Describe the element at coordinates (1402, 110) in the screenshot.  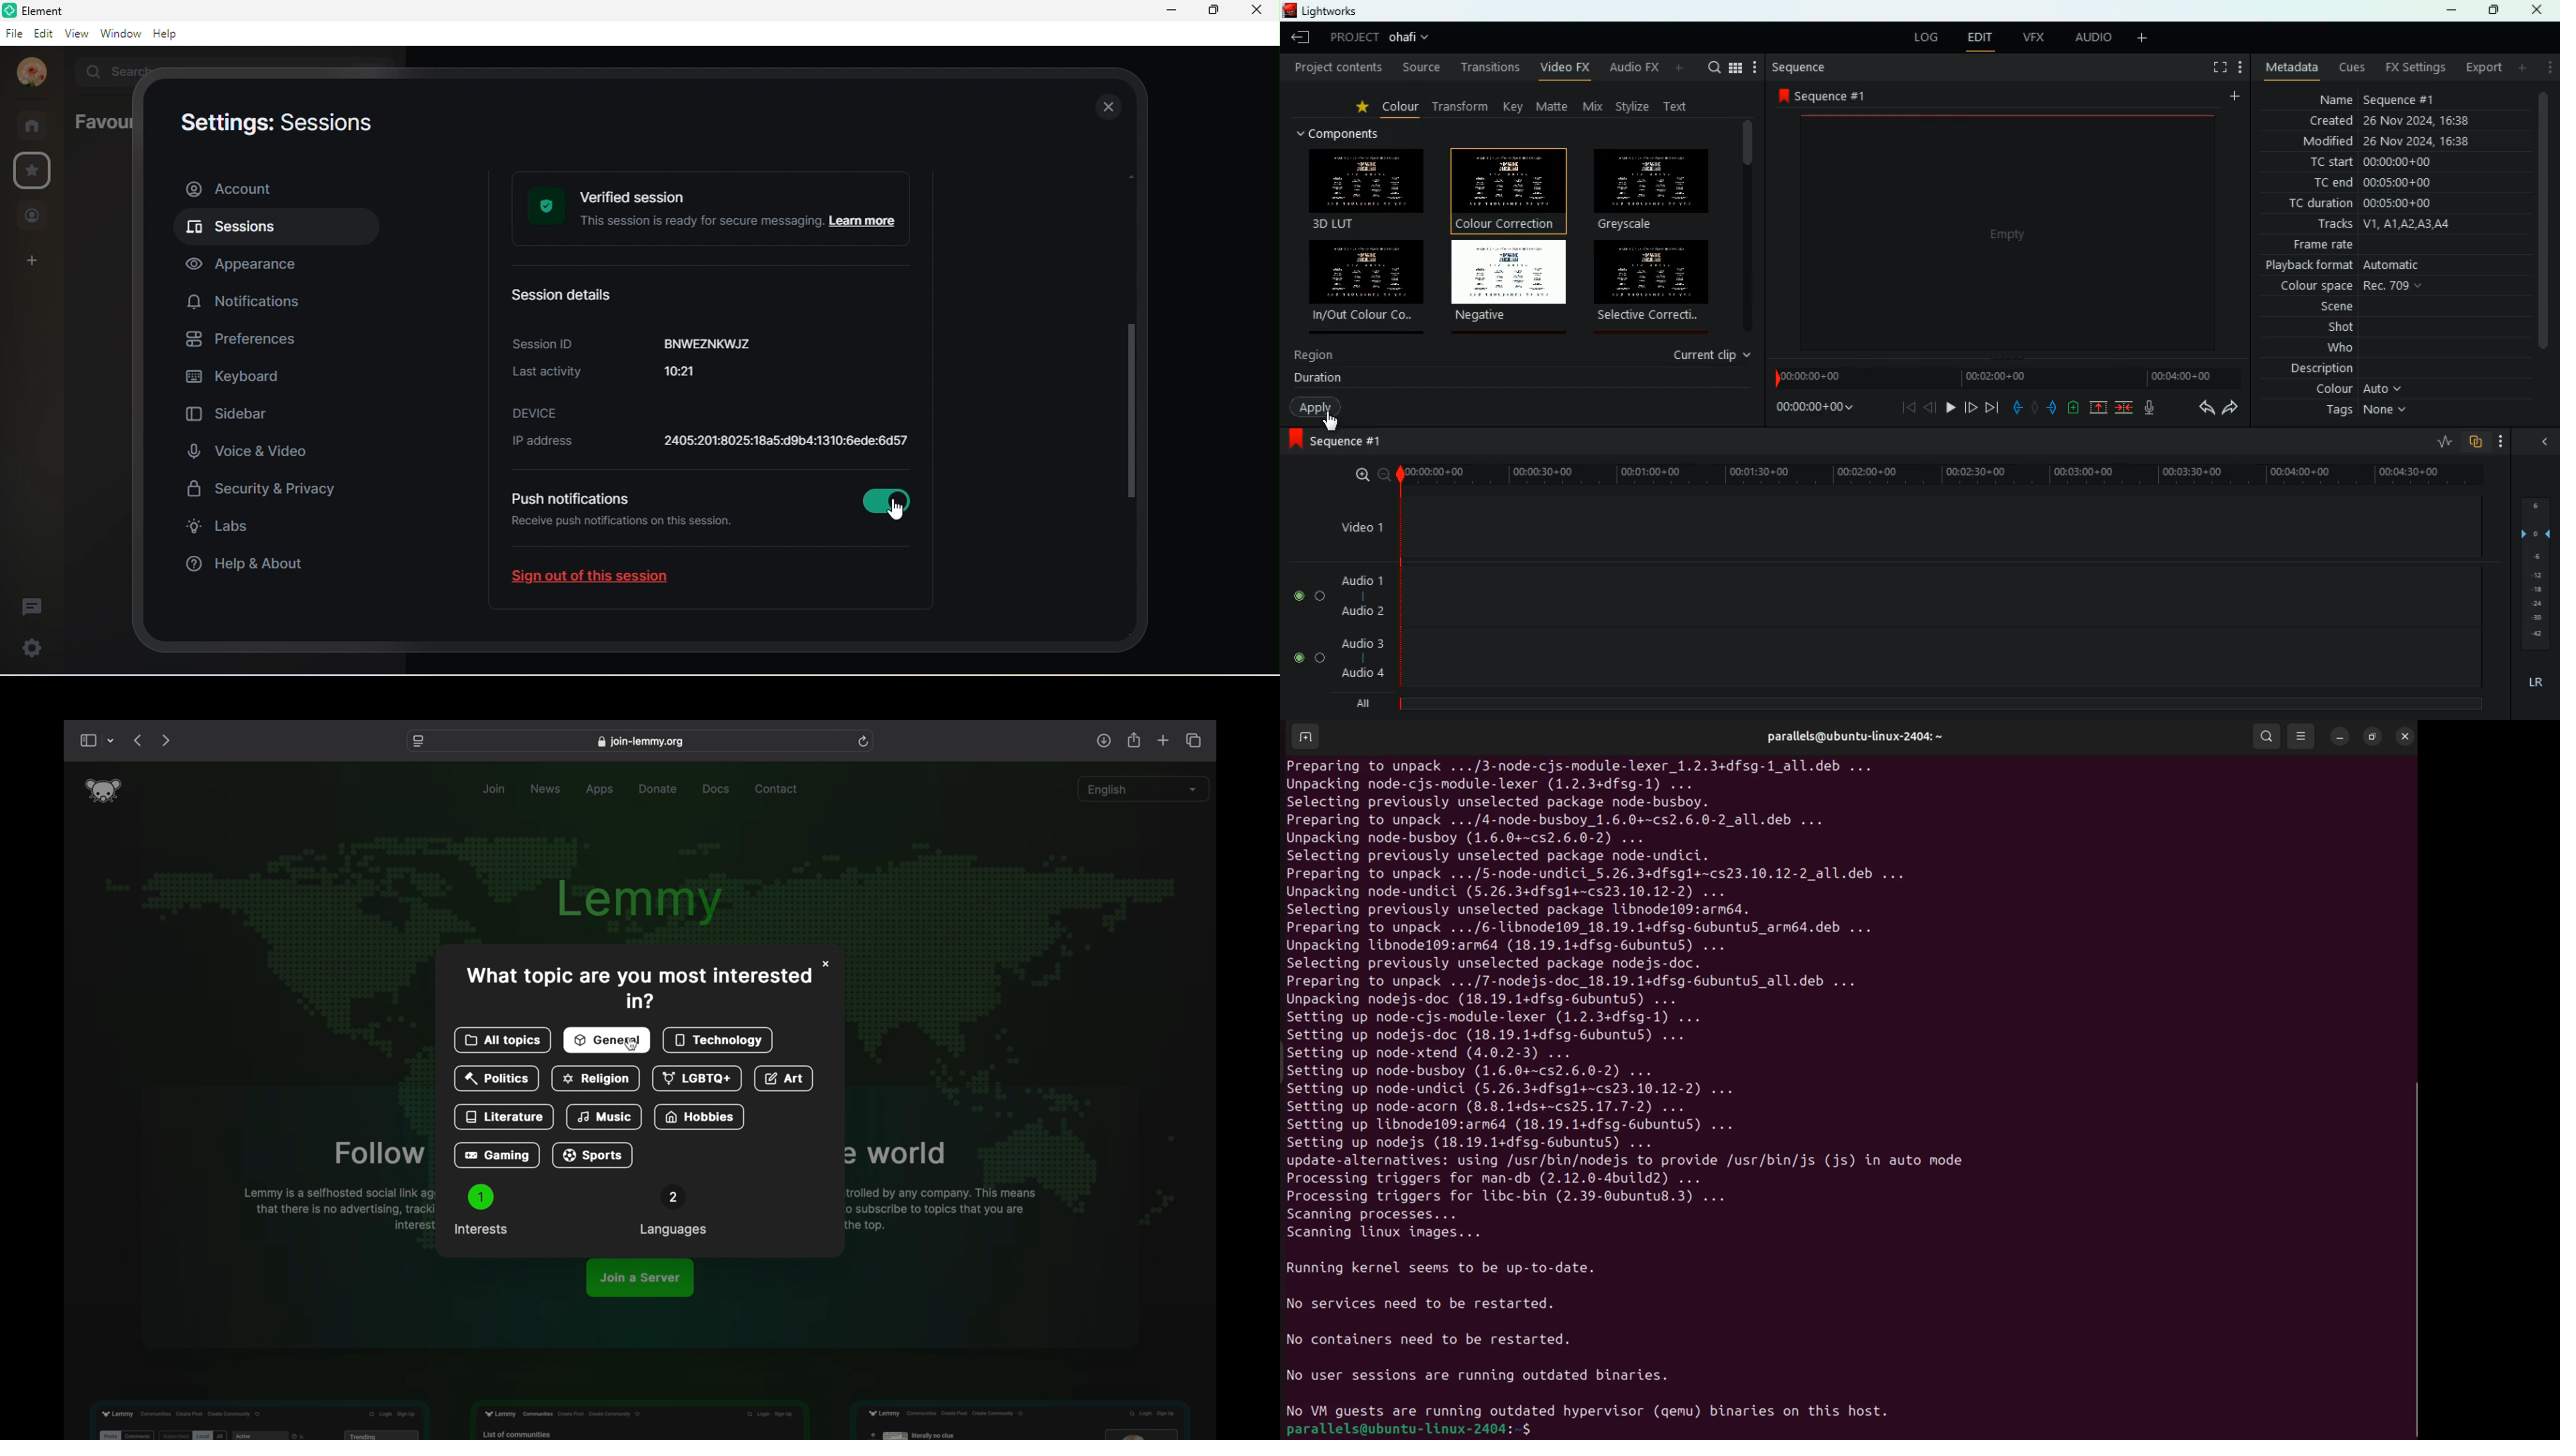
I see `colour` at that location.